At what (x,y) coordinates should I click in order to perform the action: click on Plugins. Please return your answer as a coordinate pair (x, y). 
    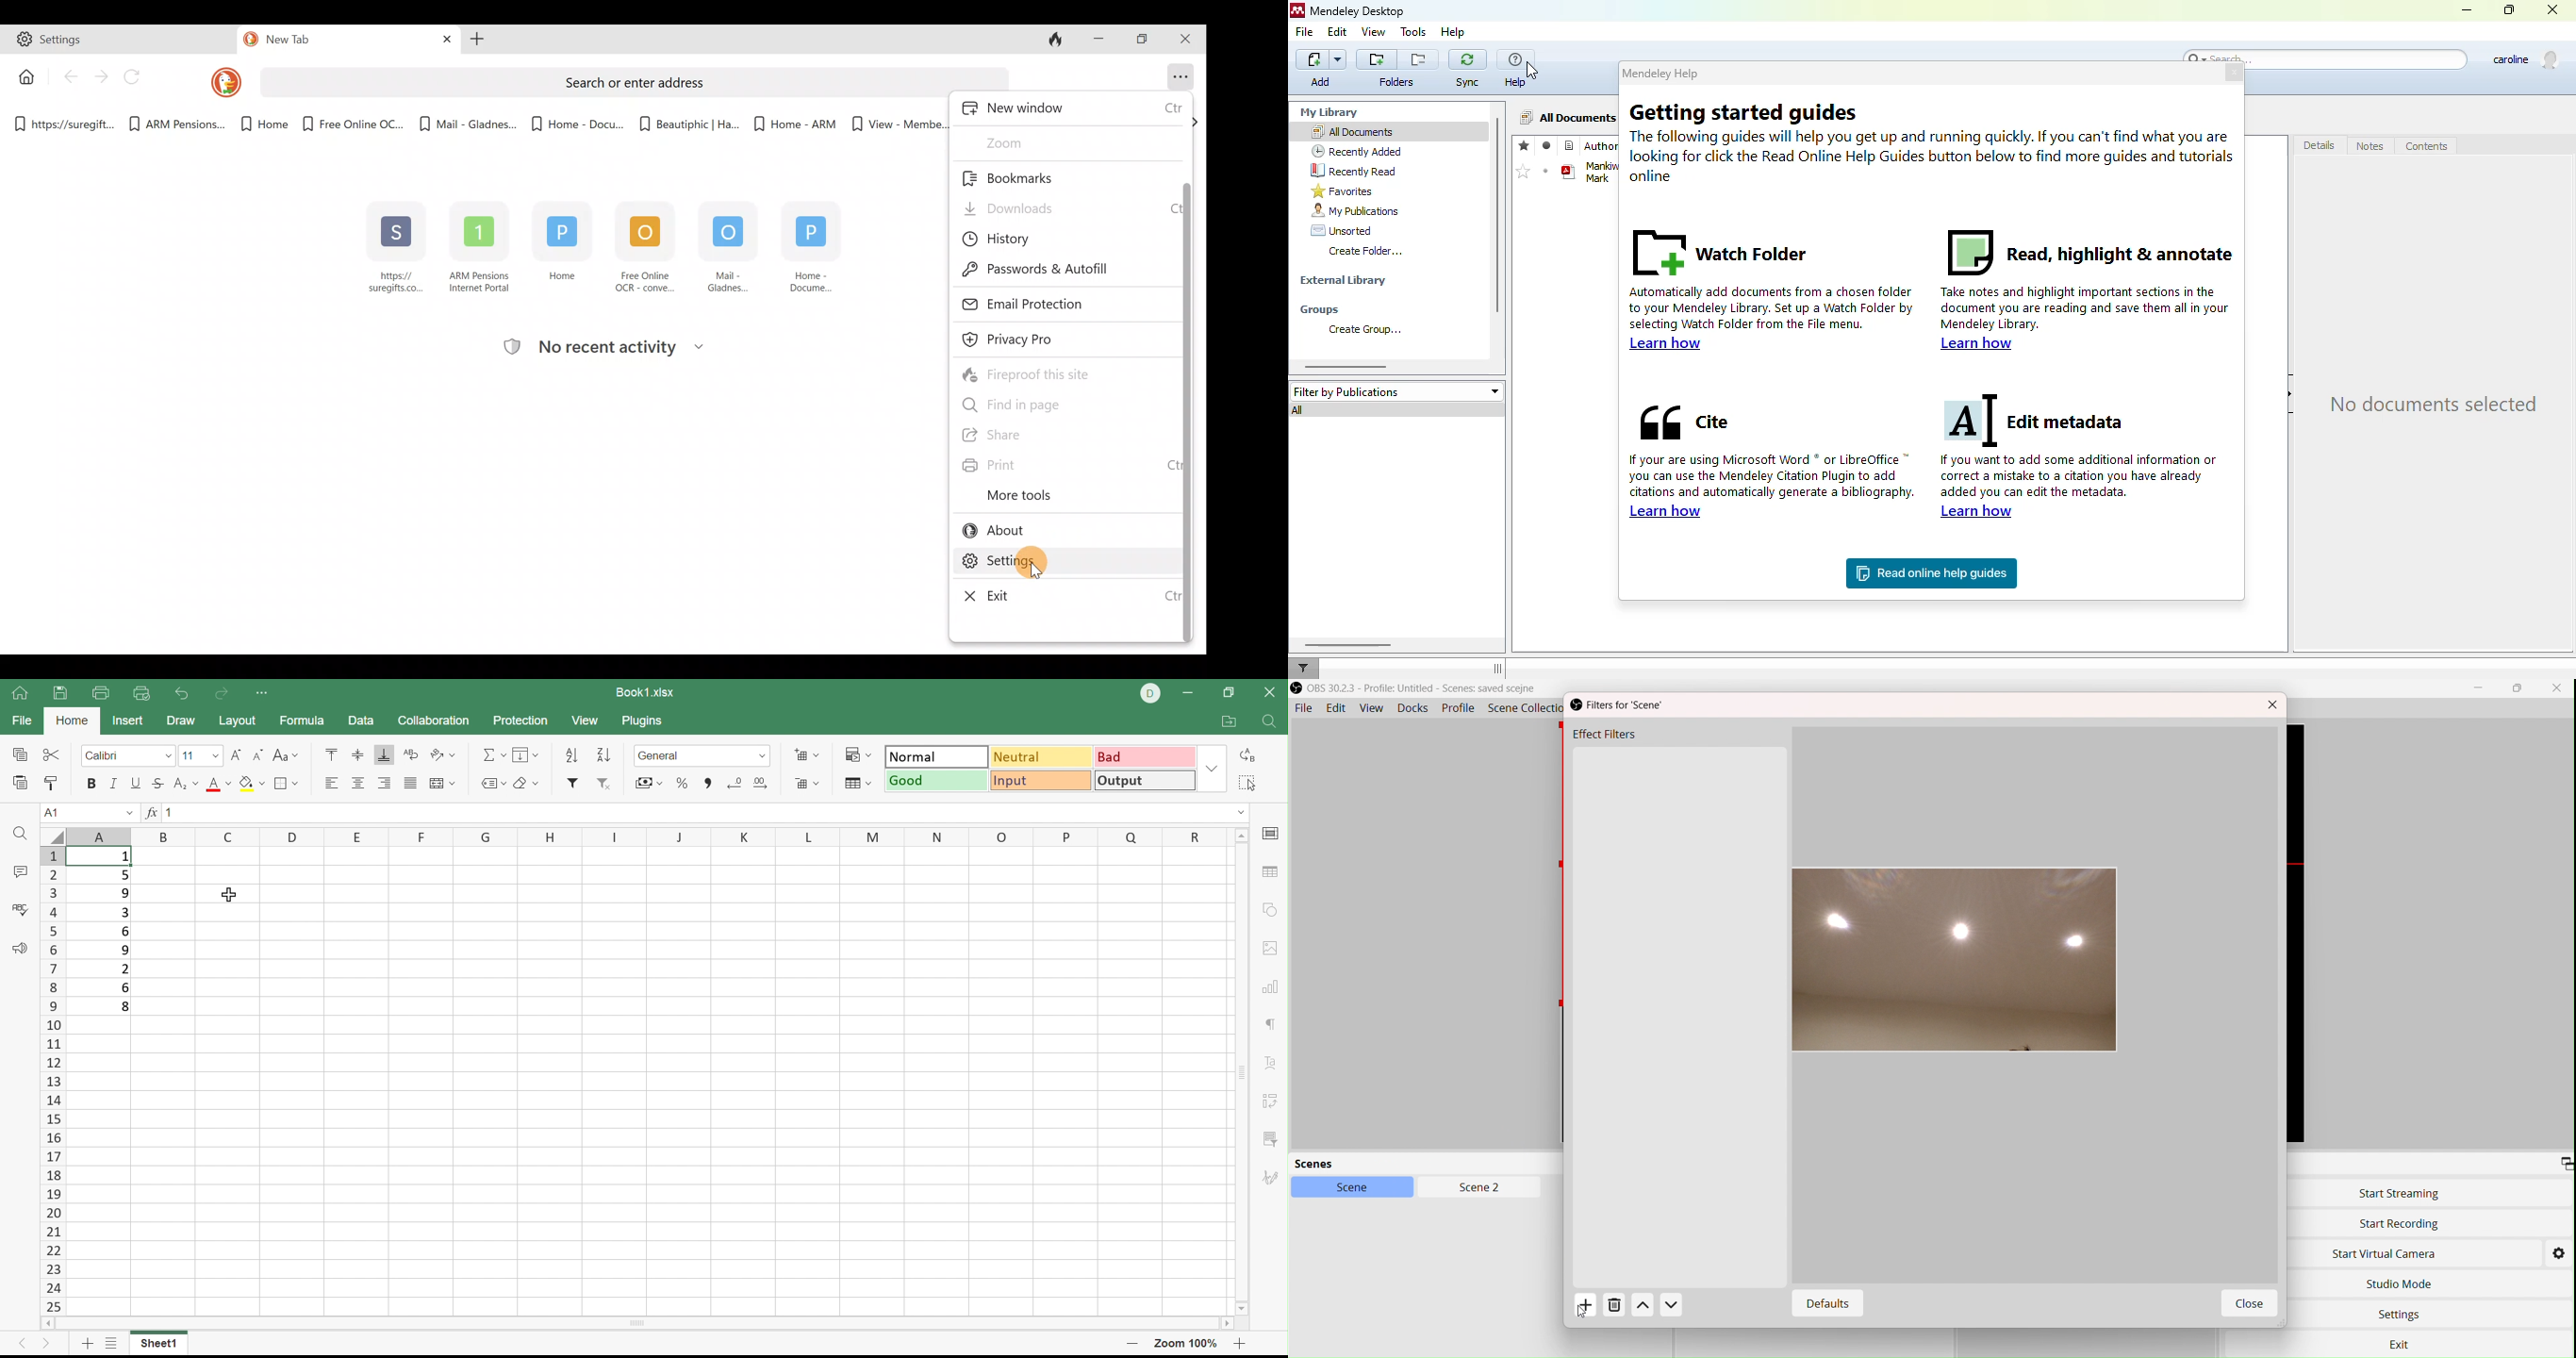
    Looking at the image, I should click on (641, 721).